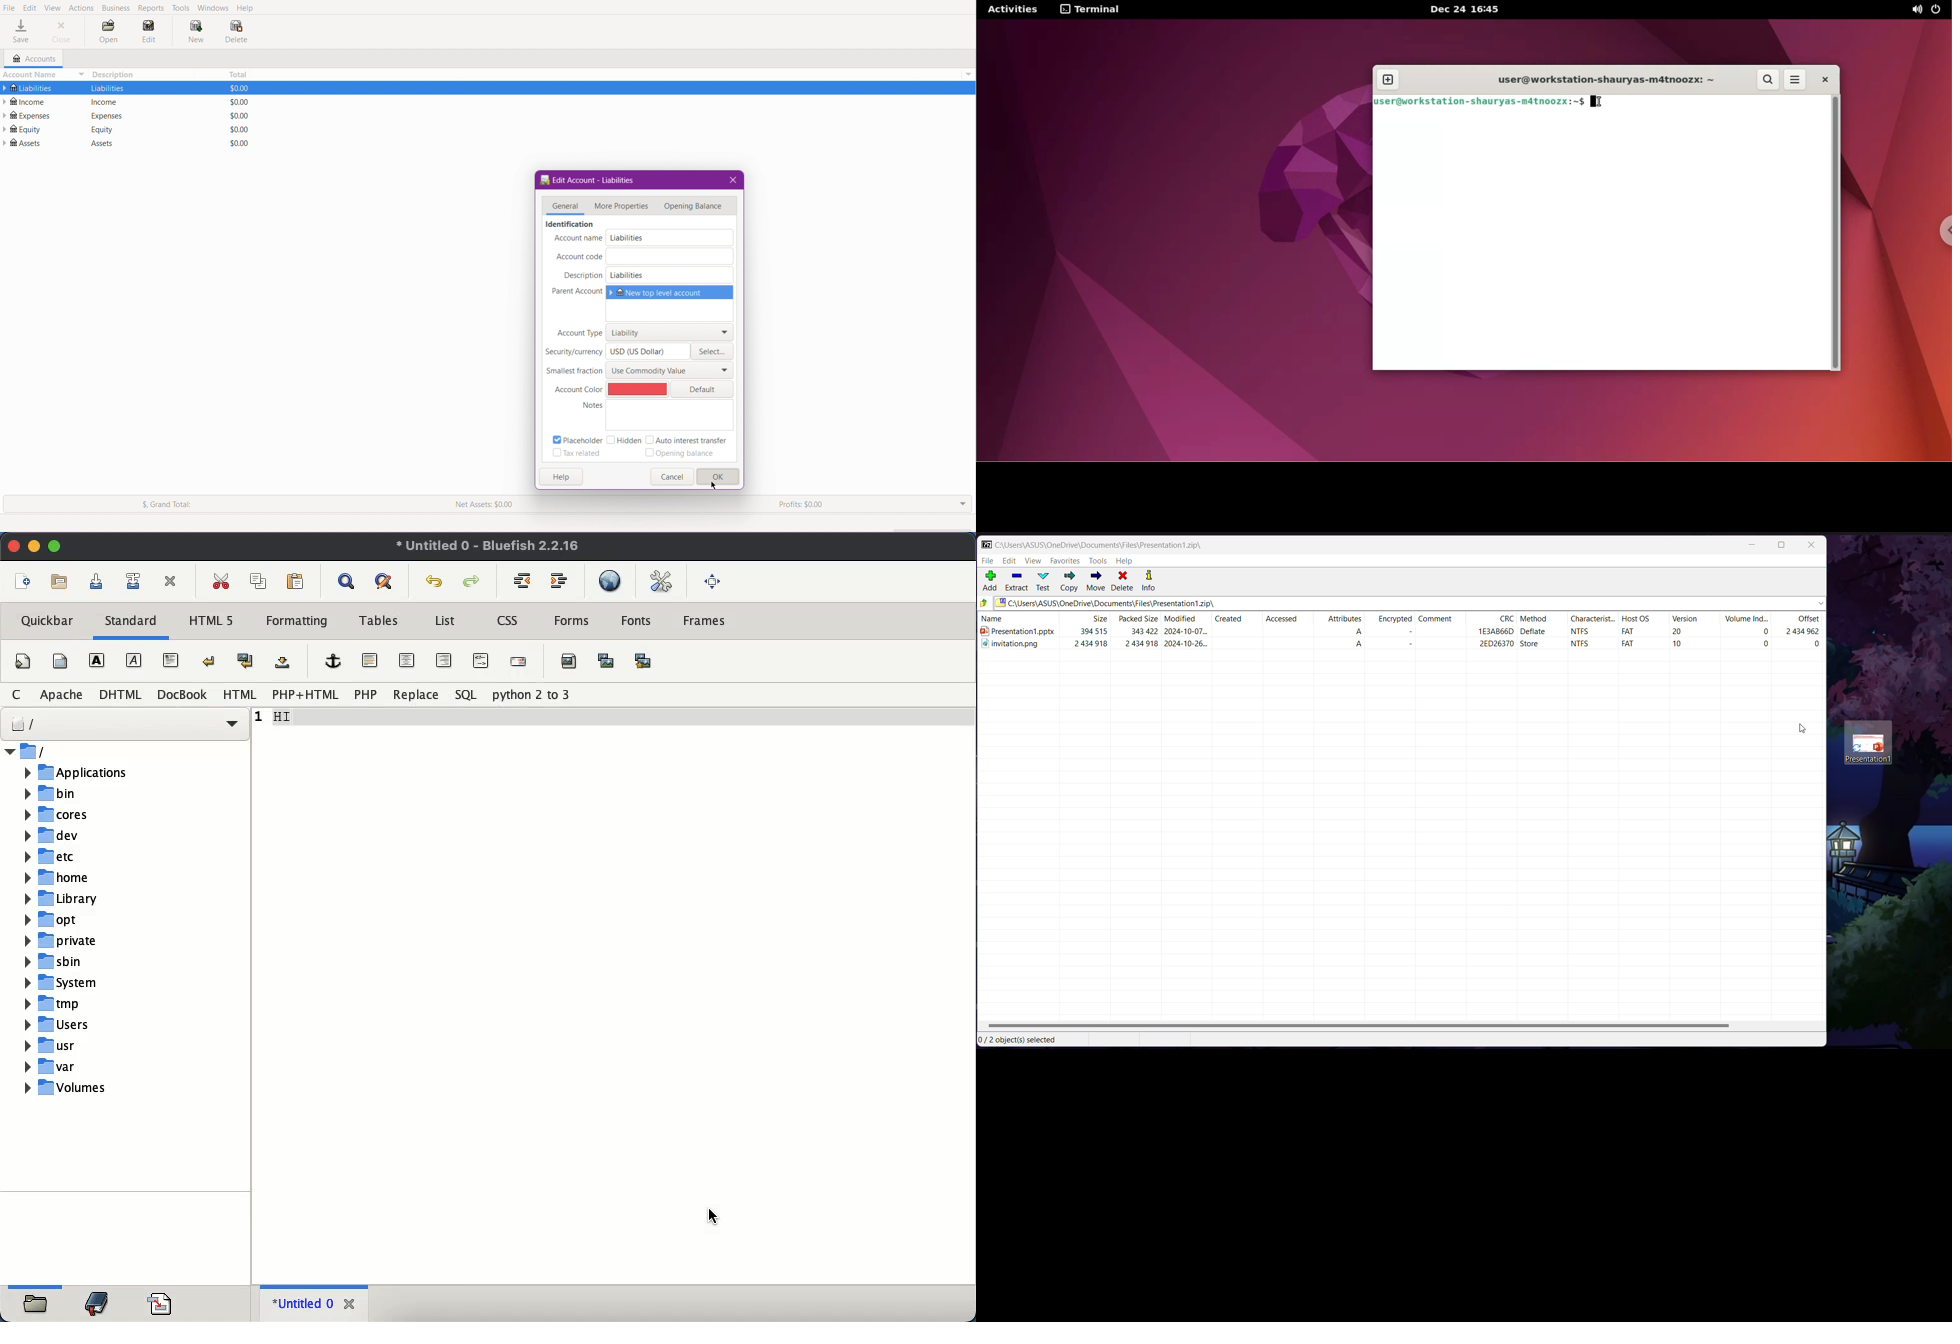  Describe the element at coordinates (1395, 621) in the screenshot. I see `ecrypted` at that location.